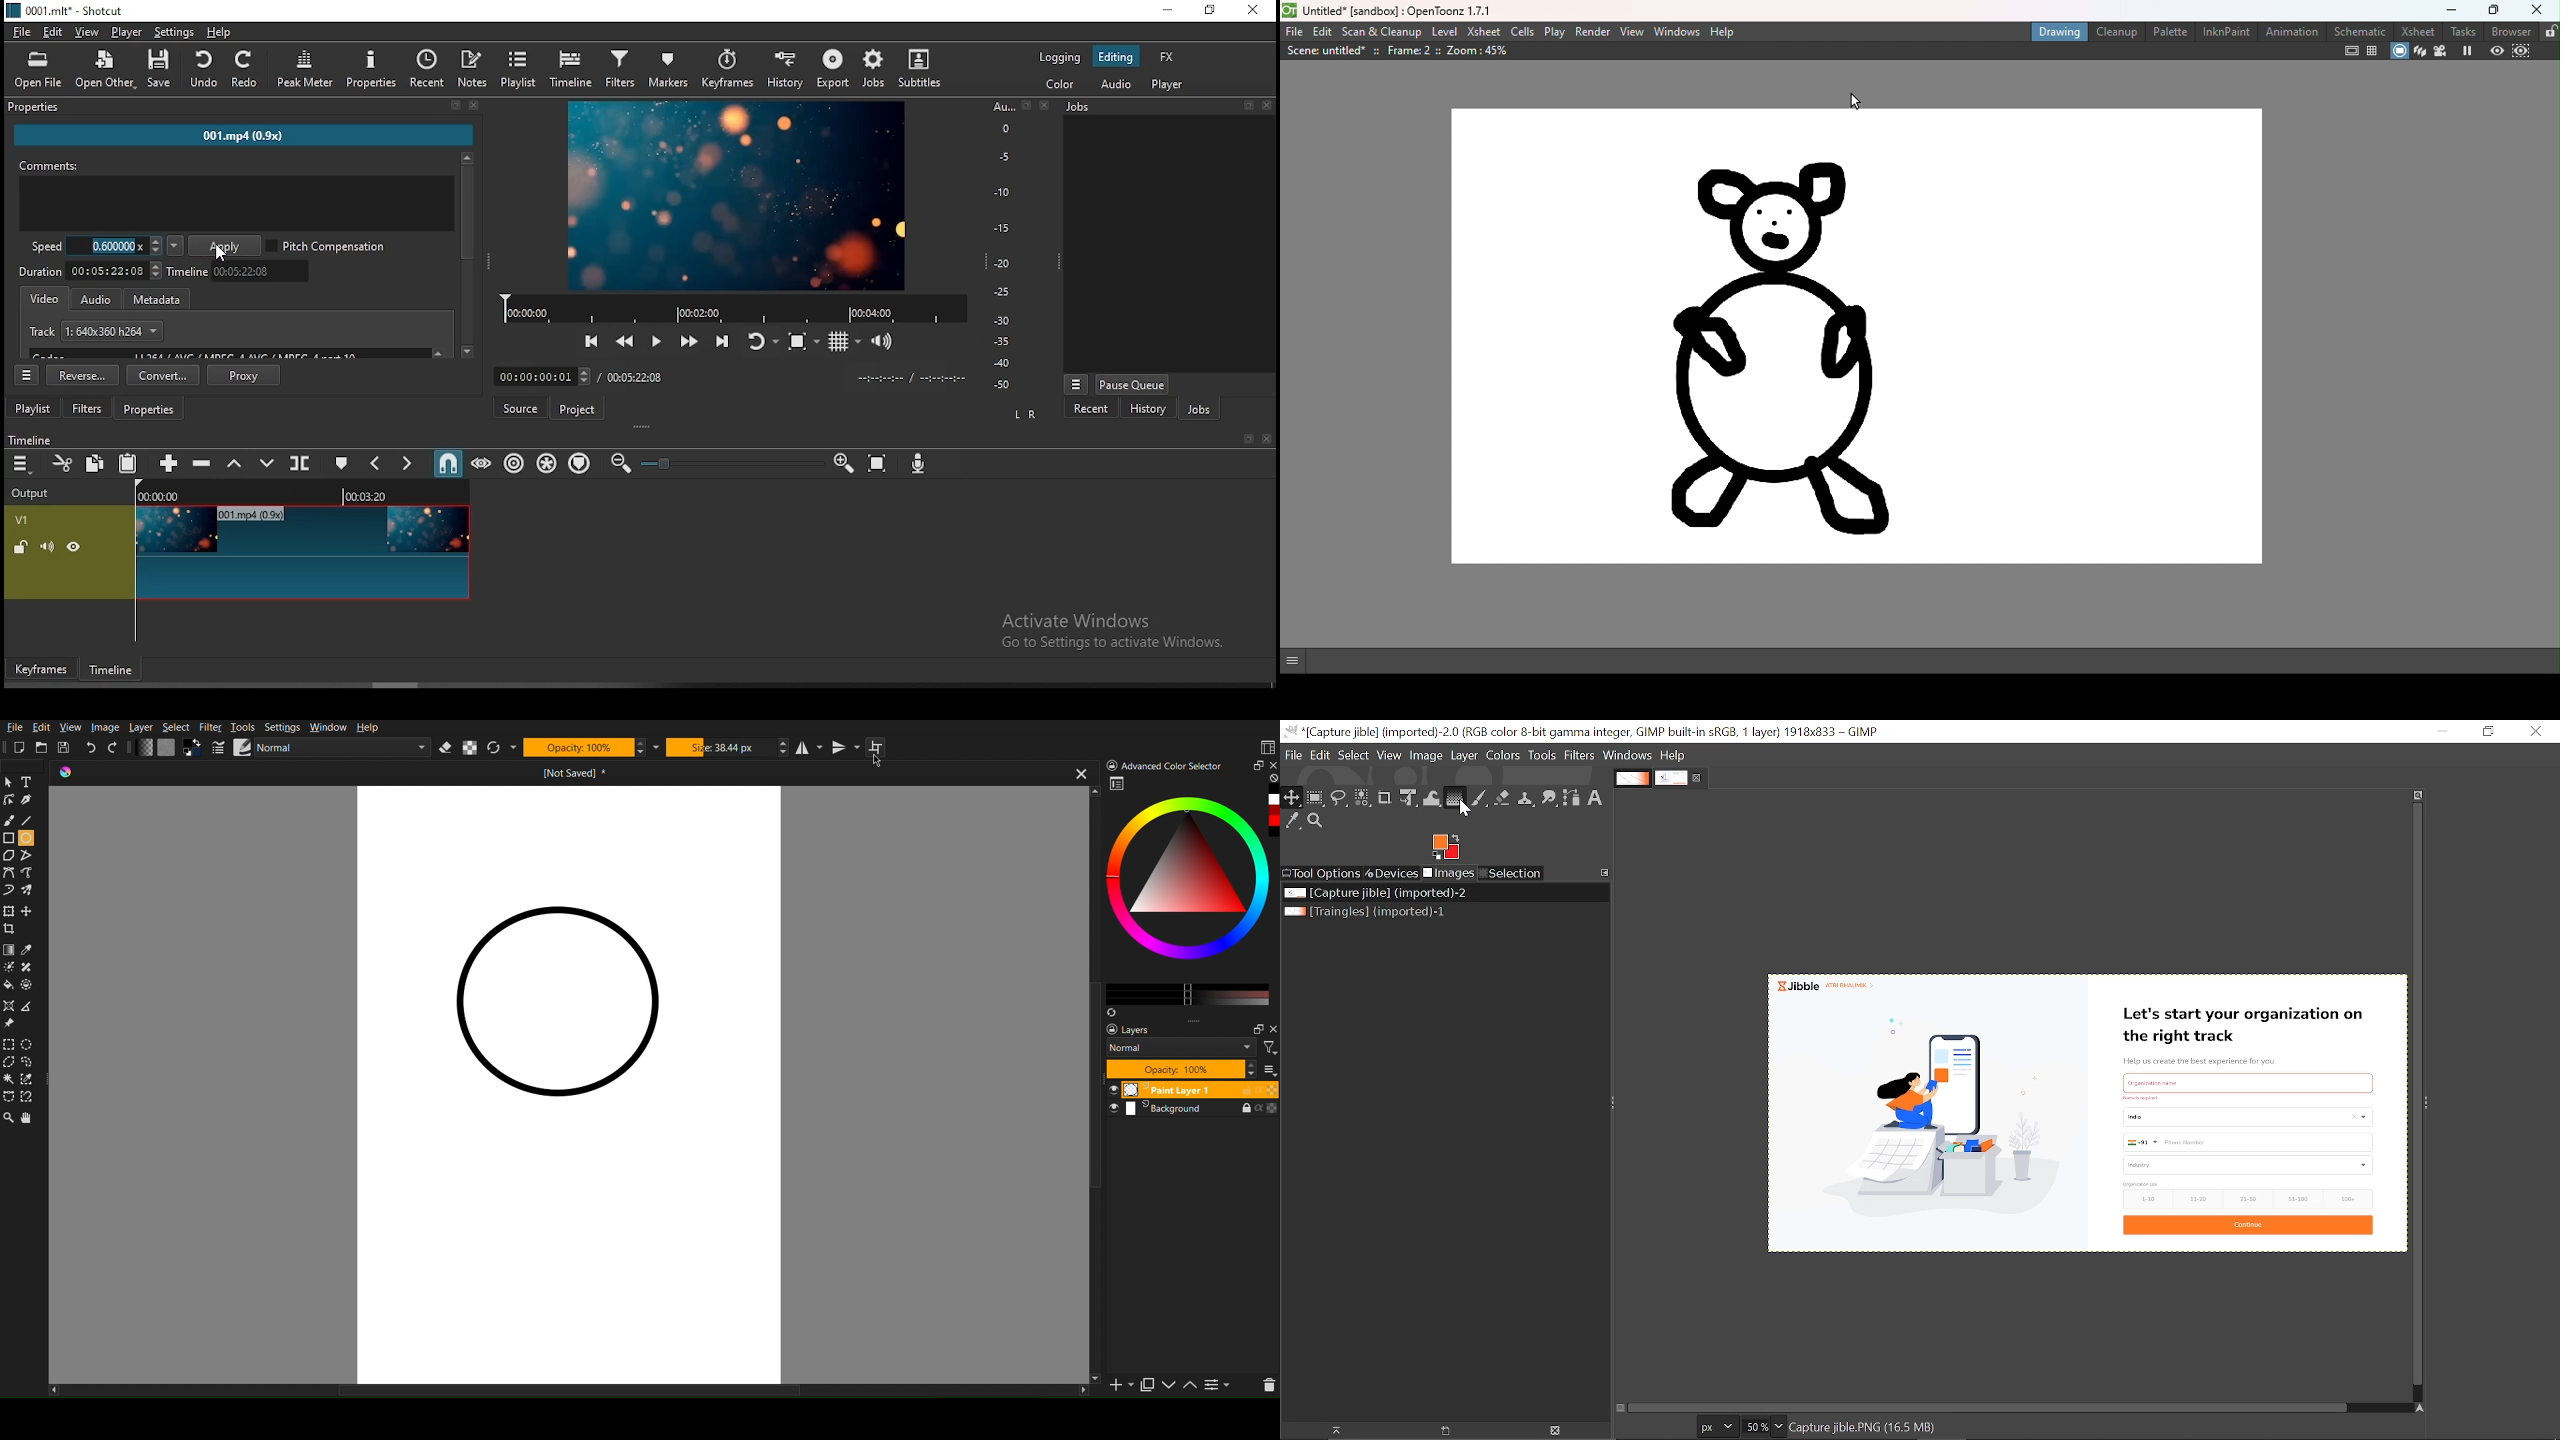  Describe the element at coordinates (523, 407) in the screenshot. I see `source` at that location.